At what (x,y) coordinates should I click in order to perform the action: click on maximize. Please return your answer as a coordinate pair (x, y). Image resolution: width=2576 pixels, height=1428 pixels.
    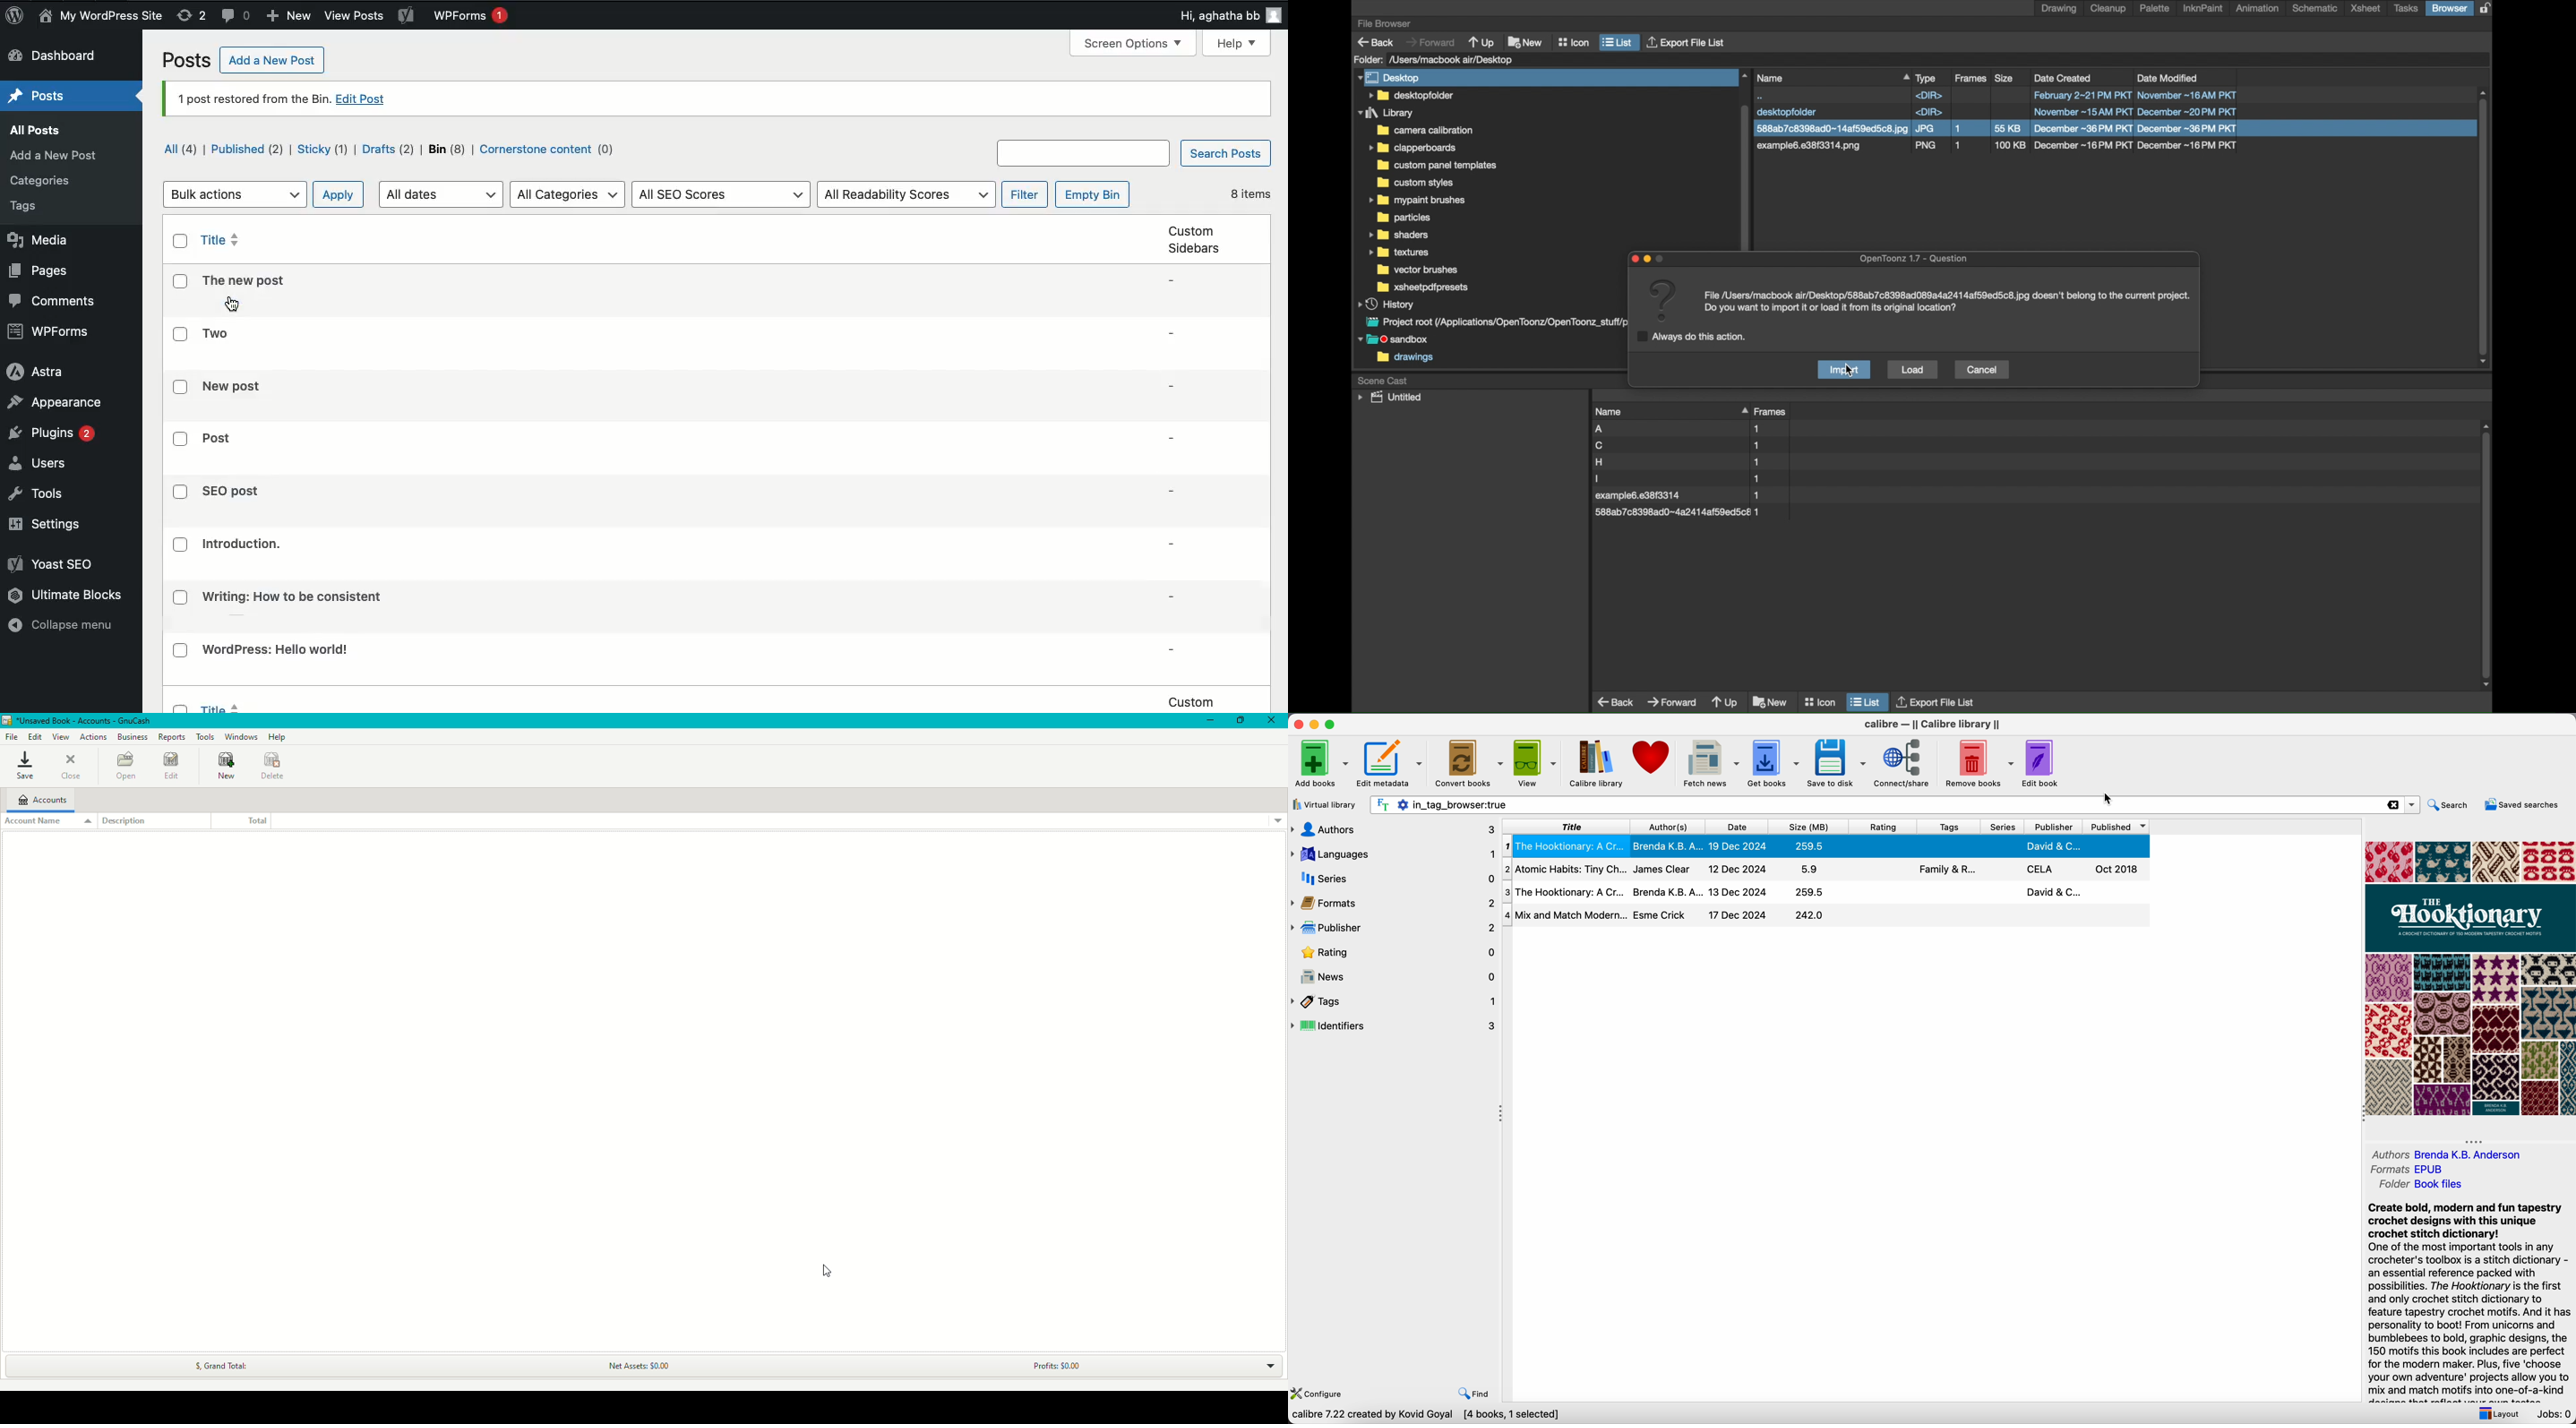
    Looking at the image, I should click on (1332, 724).